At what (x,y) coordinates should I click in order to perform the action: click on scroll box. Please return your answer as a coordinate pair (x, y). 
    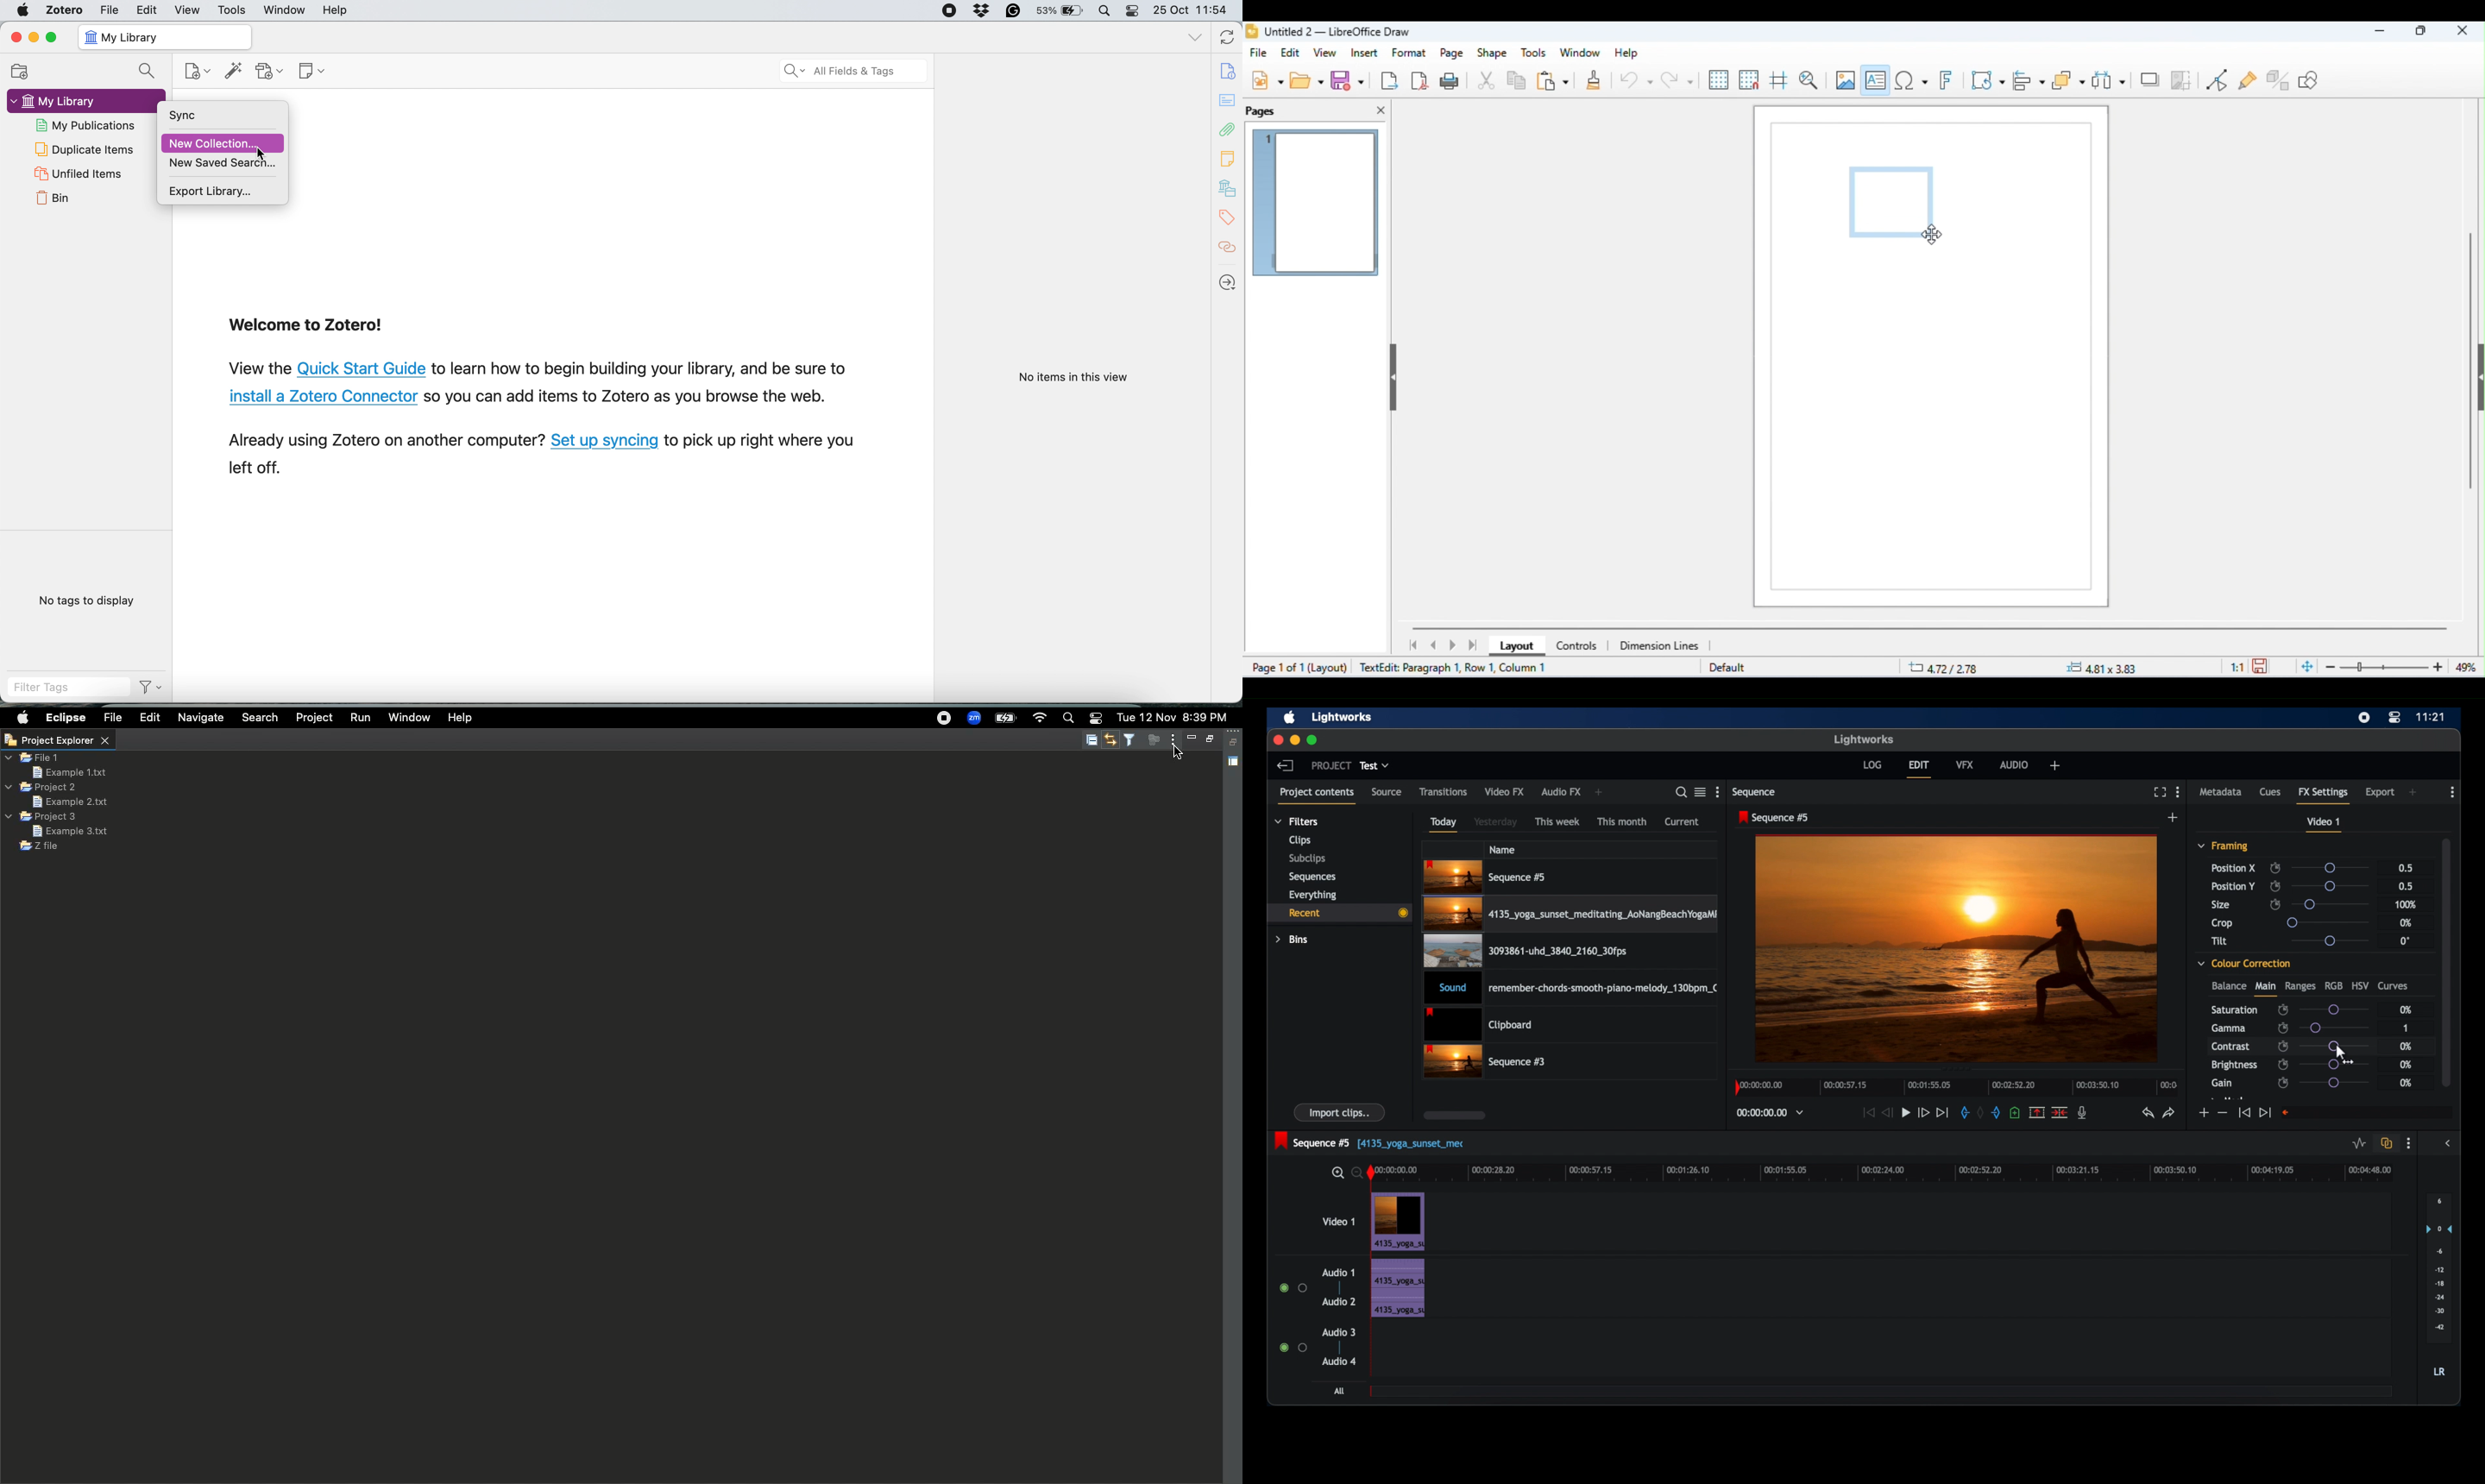
    Looking at the image, I should click on (1455, 1115).